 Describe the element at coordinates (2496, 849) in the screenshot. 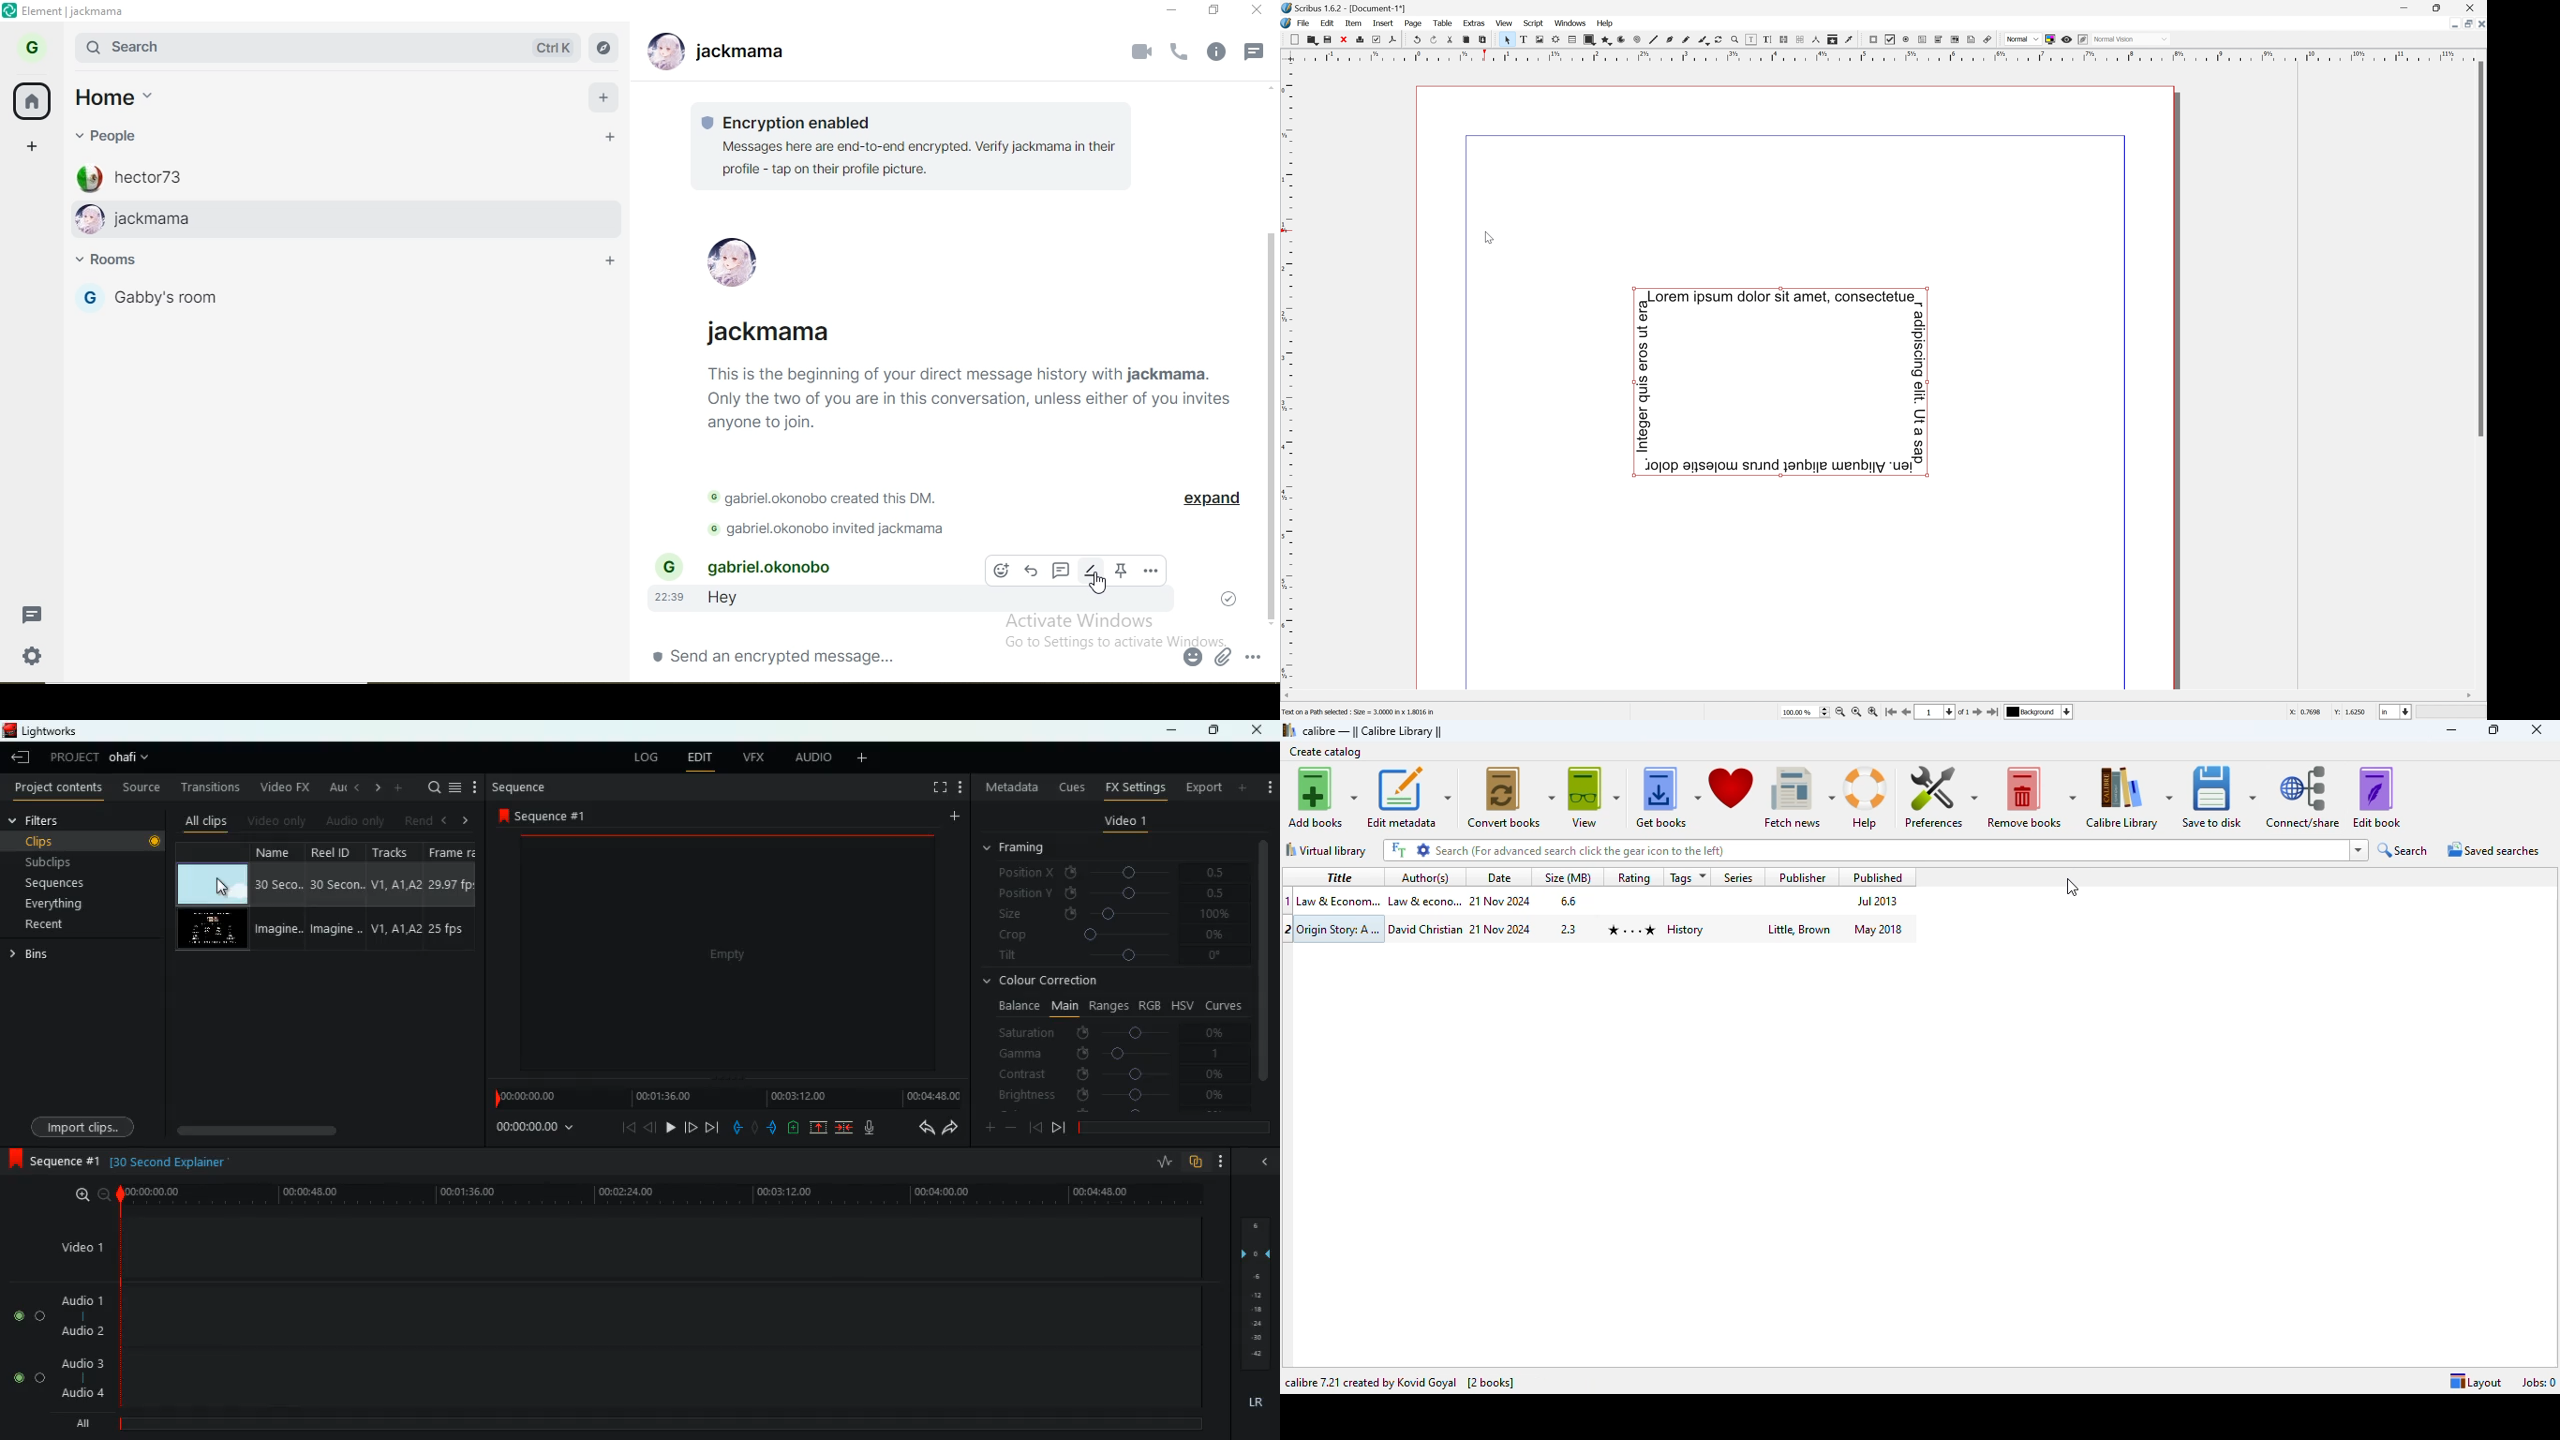

I see `saved searches` at that location.